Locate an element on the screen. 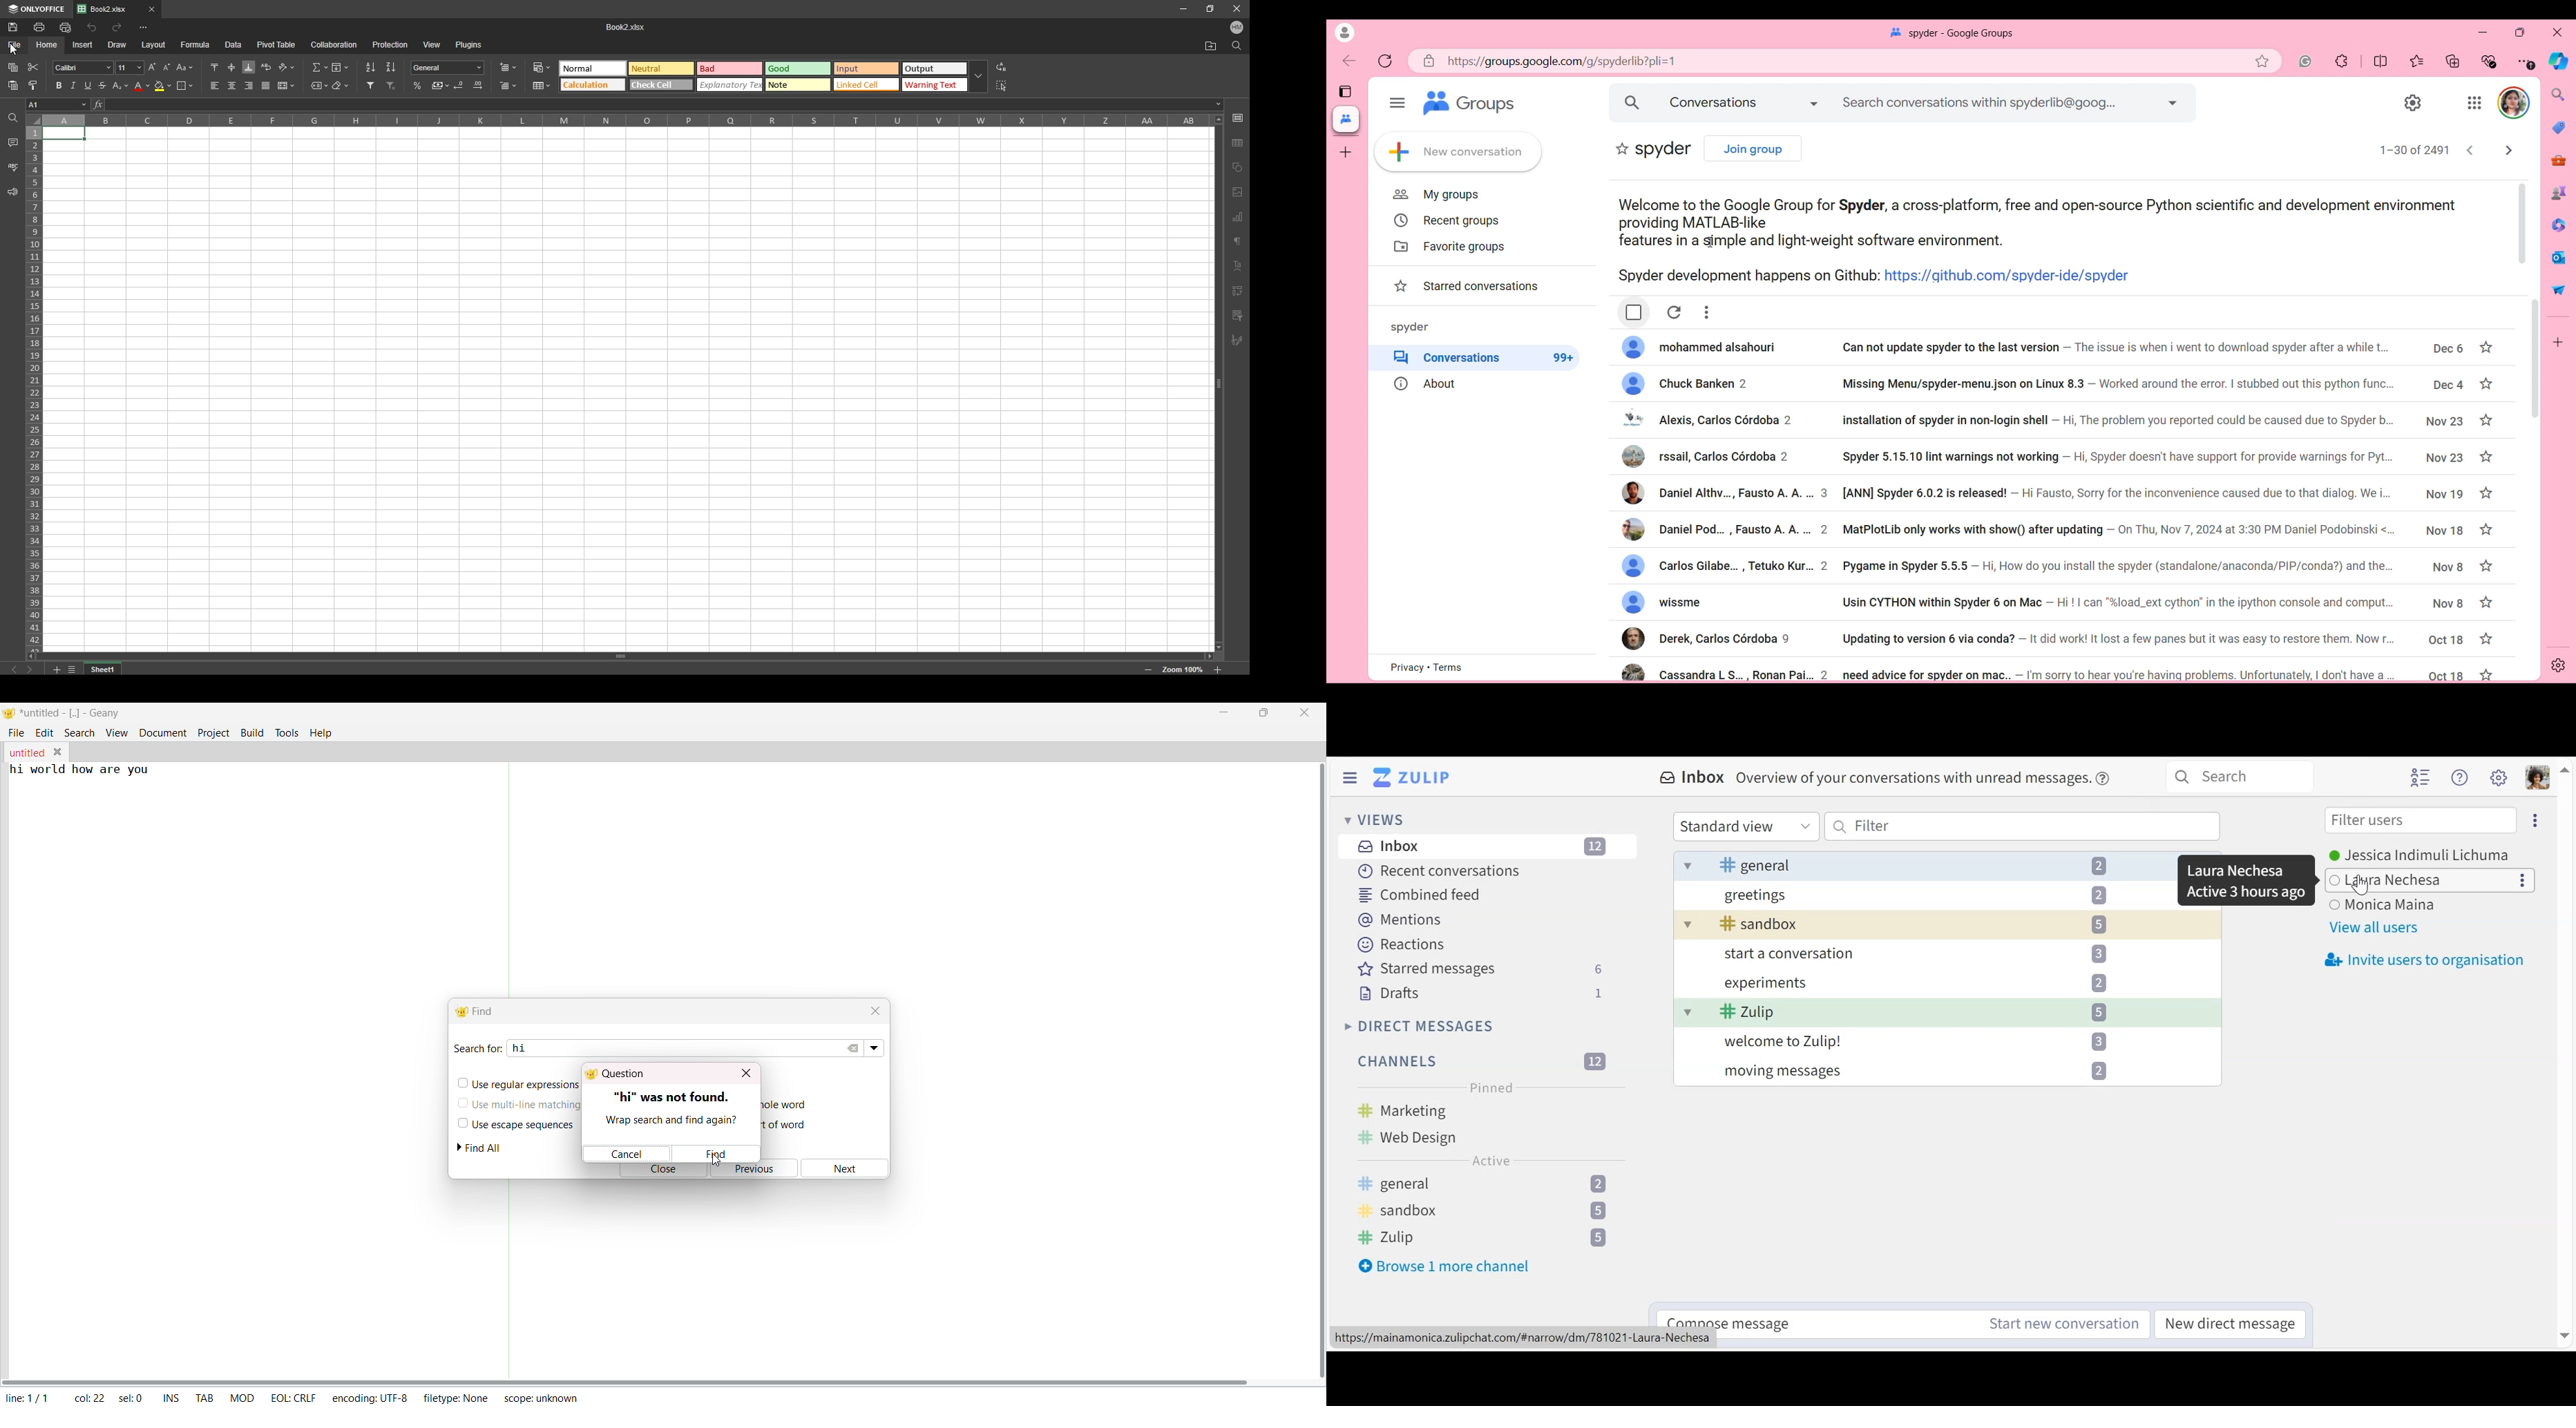 The width and height of the screenshot is (2576, 1428). Privacy terms is located at coordinates (1427, 668).